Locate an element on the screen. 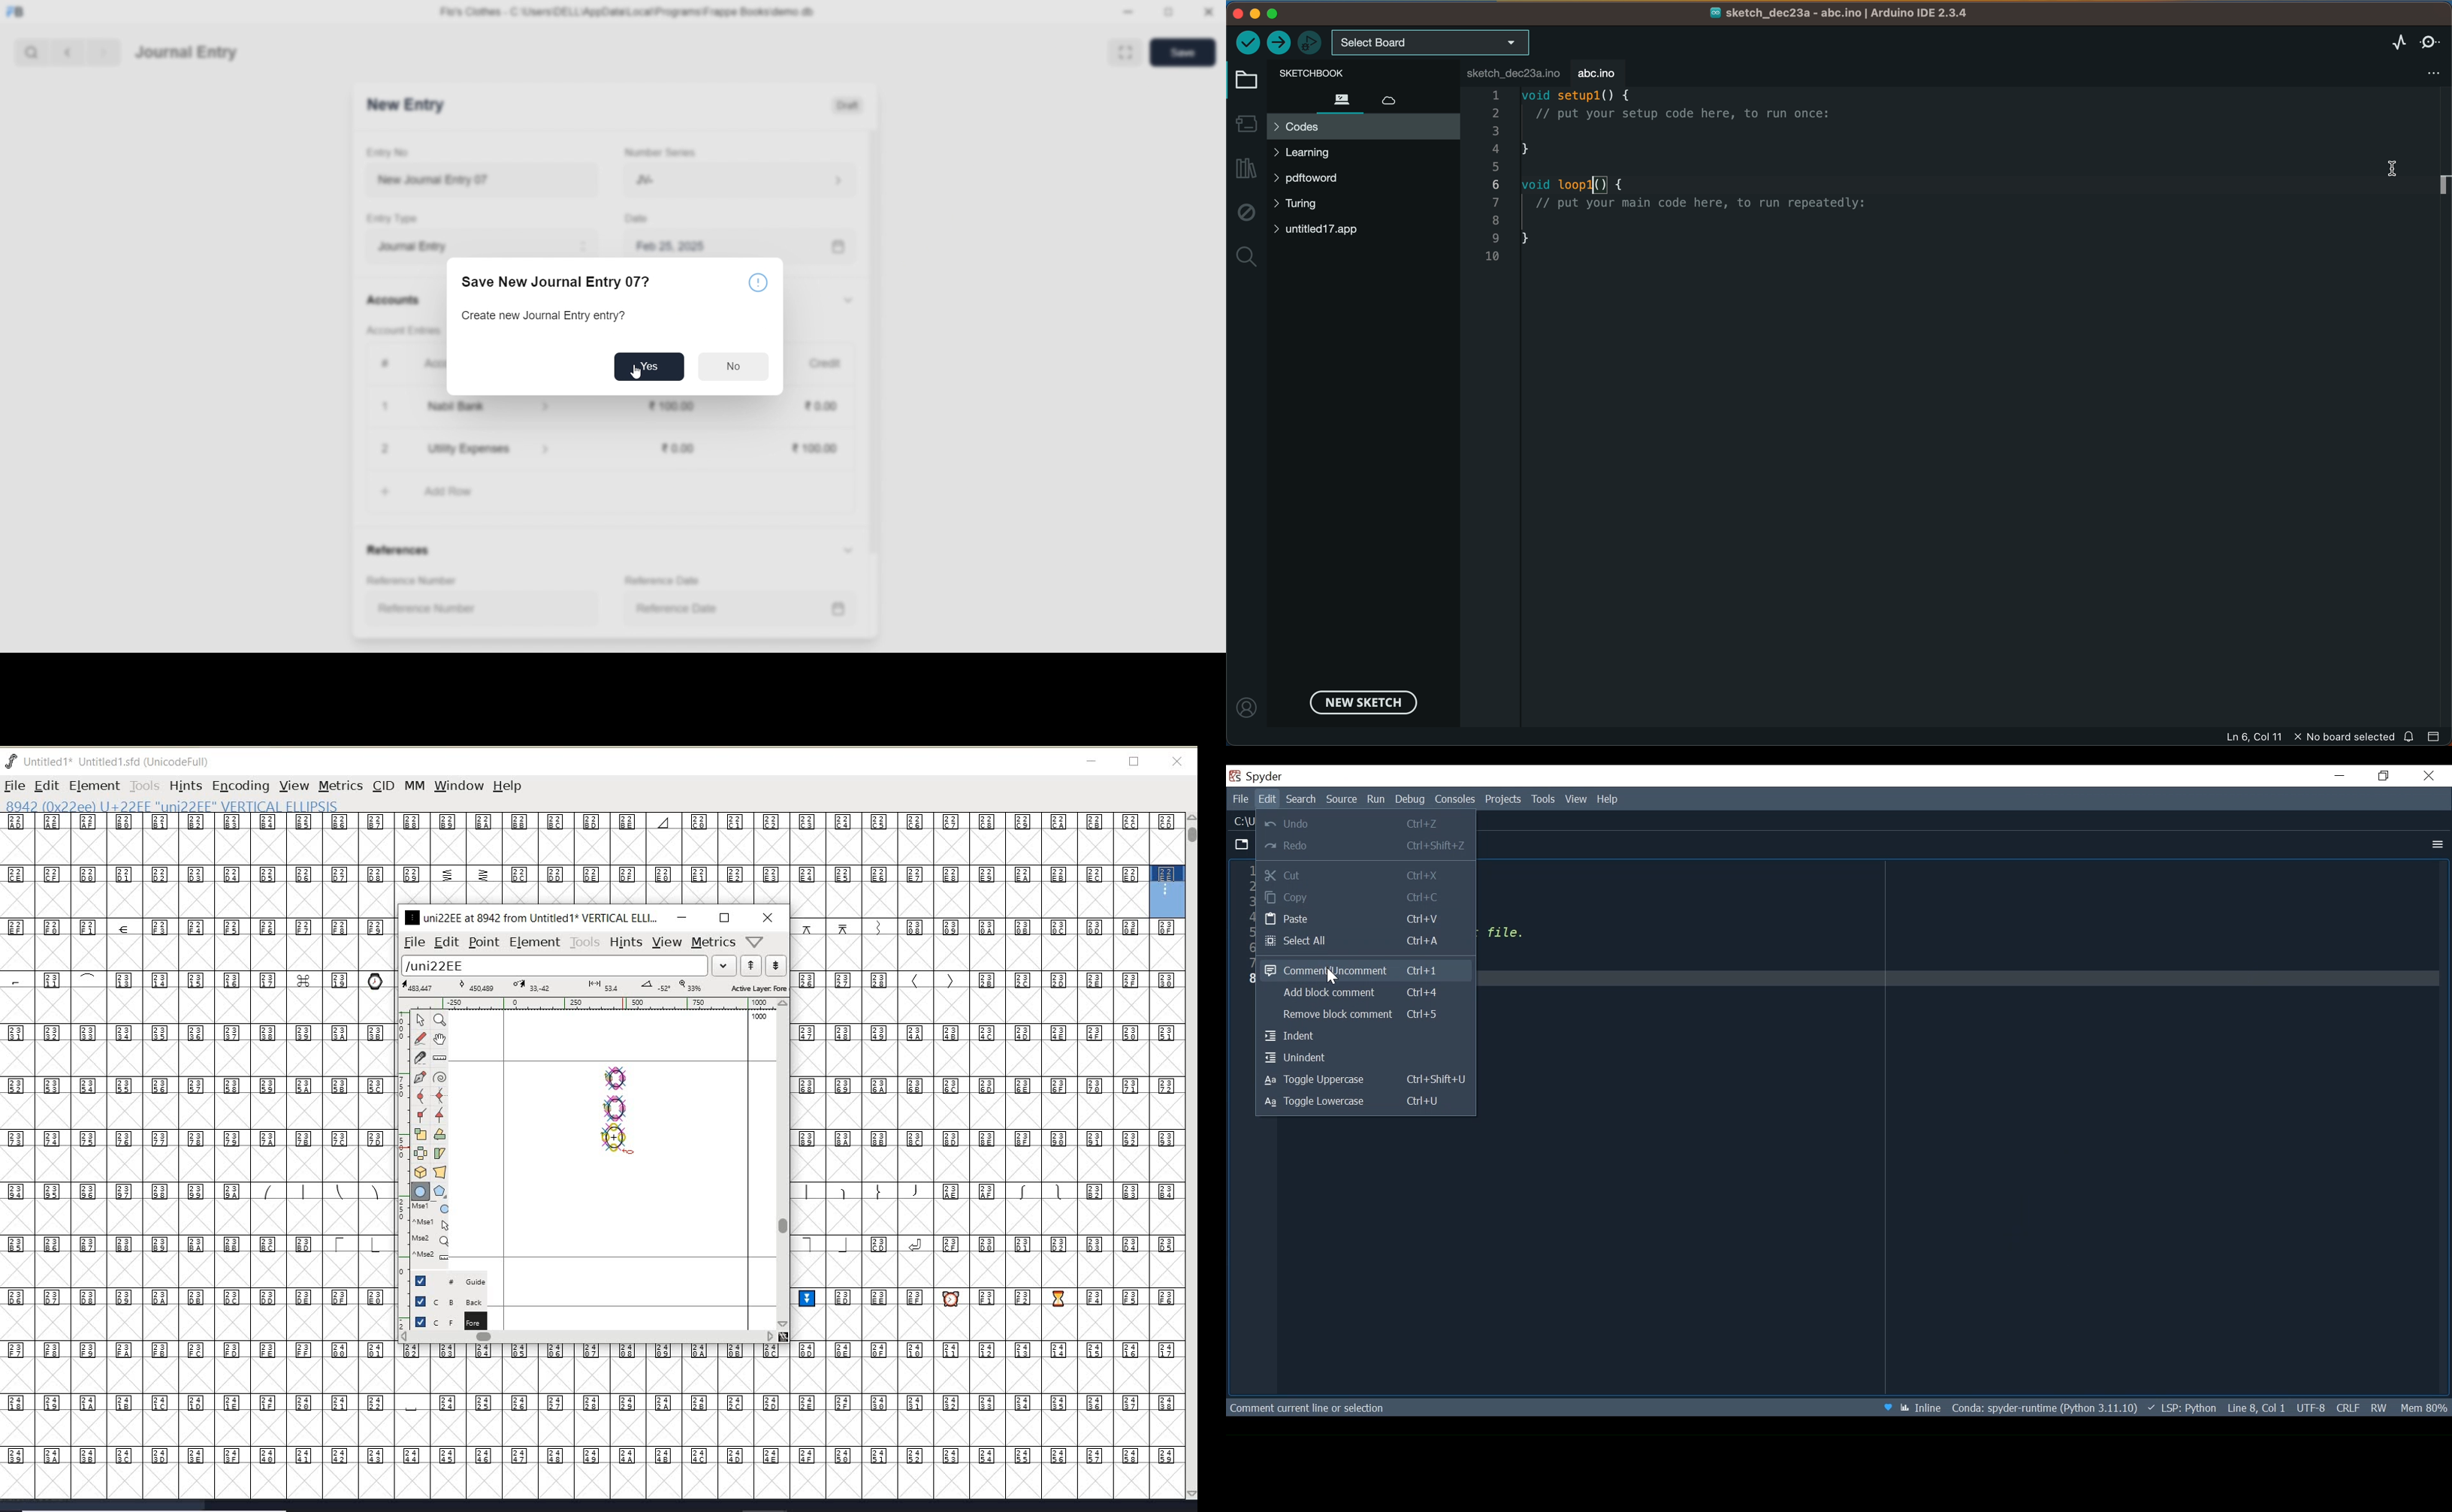 The height and width of the screenshot is (1512, 2464). add a point, then drag out its control points is located at coordinates (420, 1076).